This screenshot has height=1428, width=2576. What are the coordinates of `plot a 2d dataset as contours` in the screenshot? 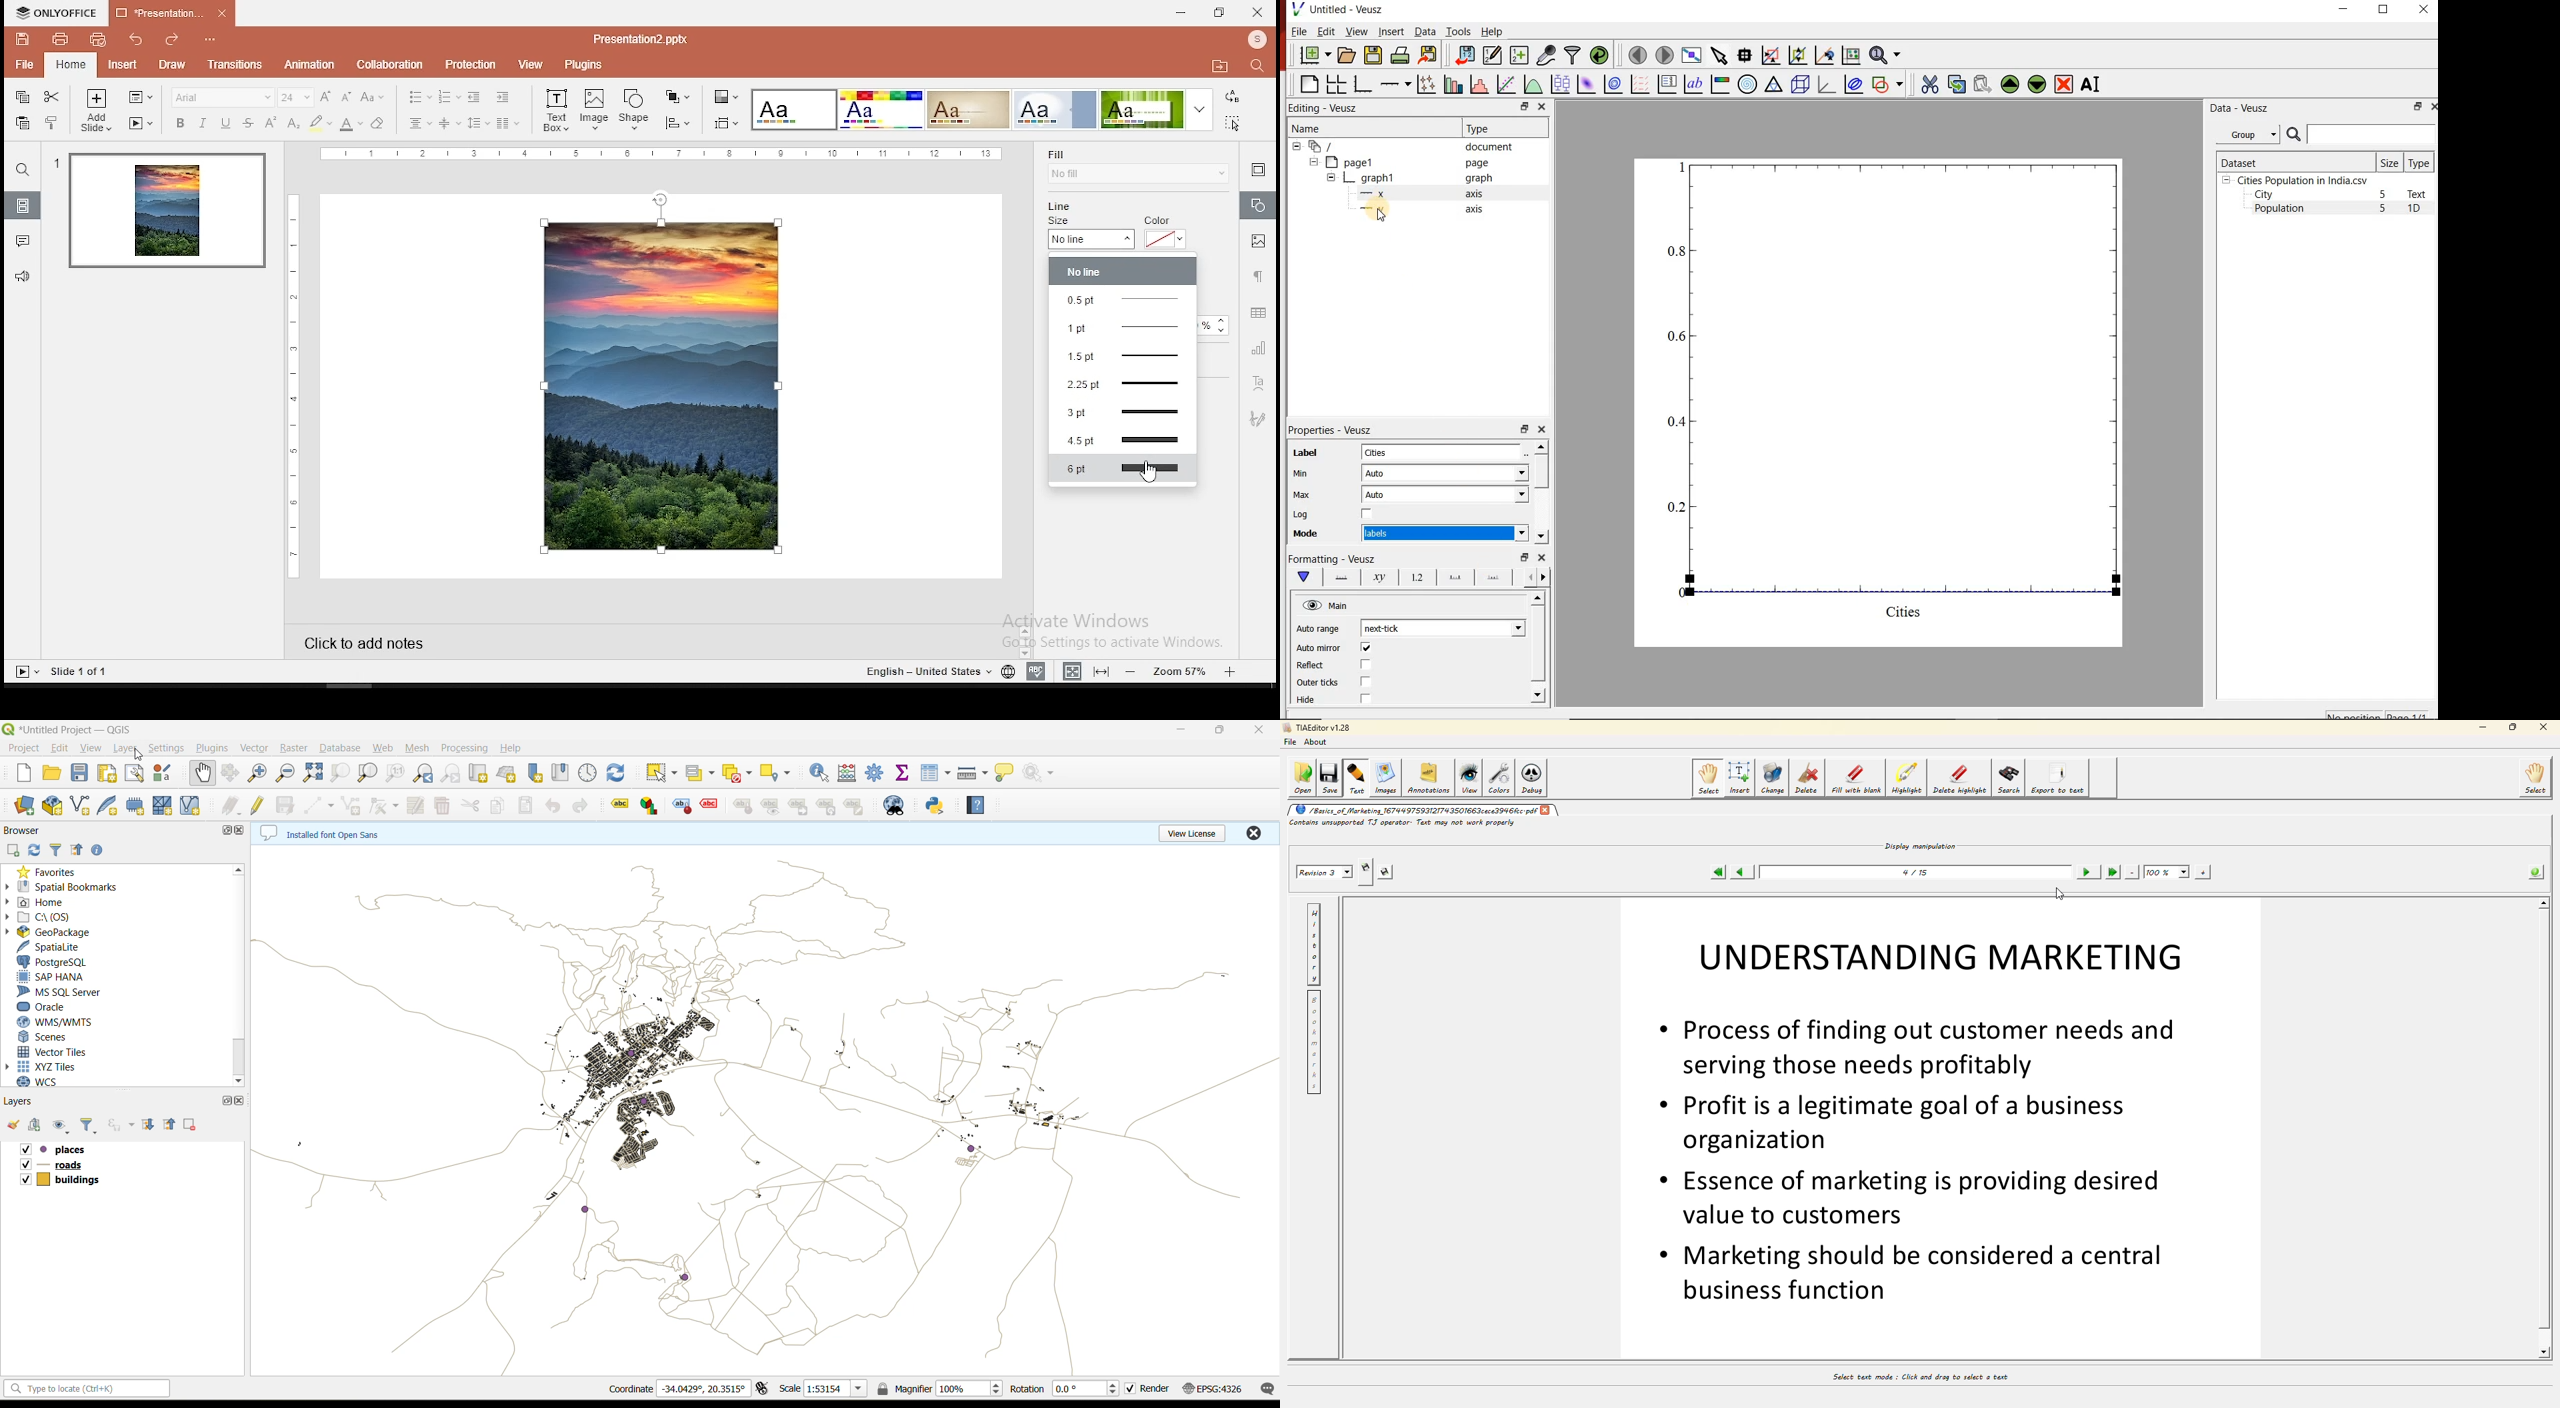 It's located at (1612, 83).